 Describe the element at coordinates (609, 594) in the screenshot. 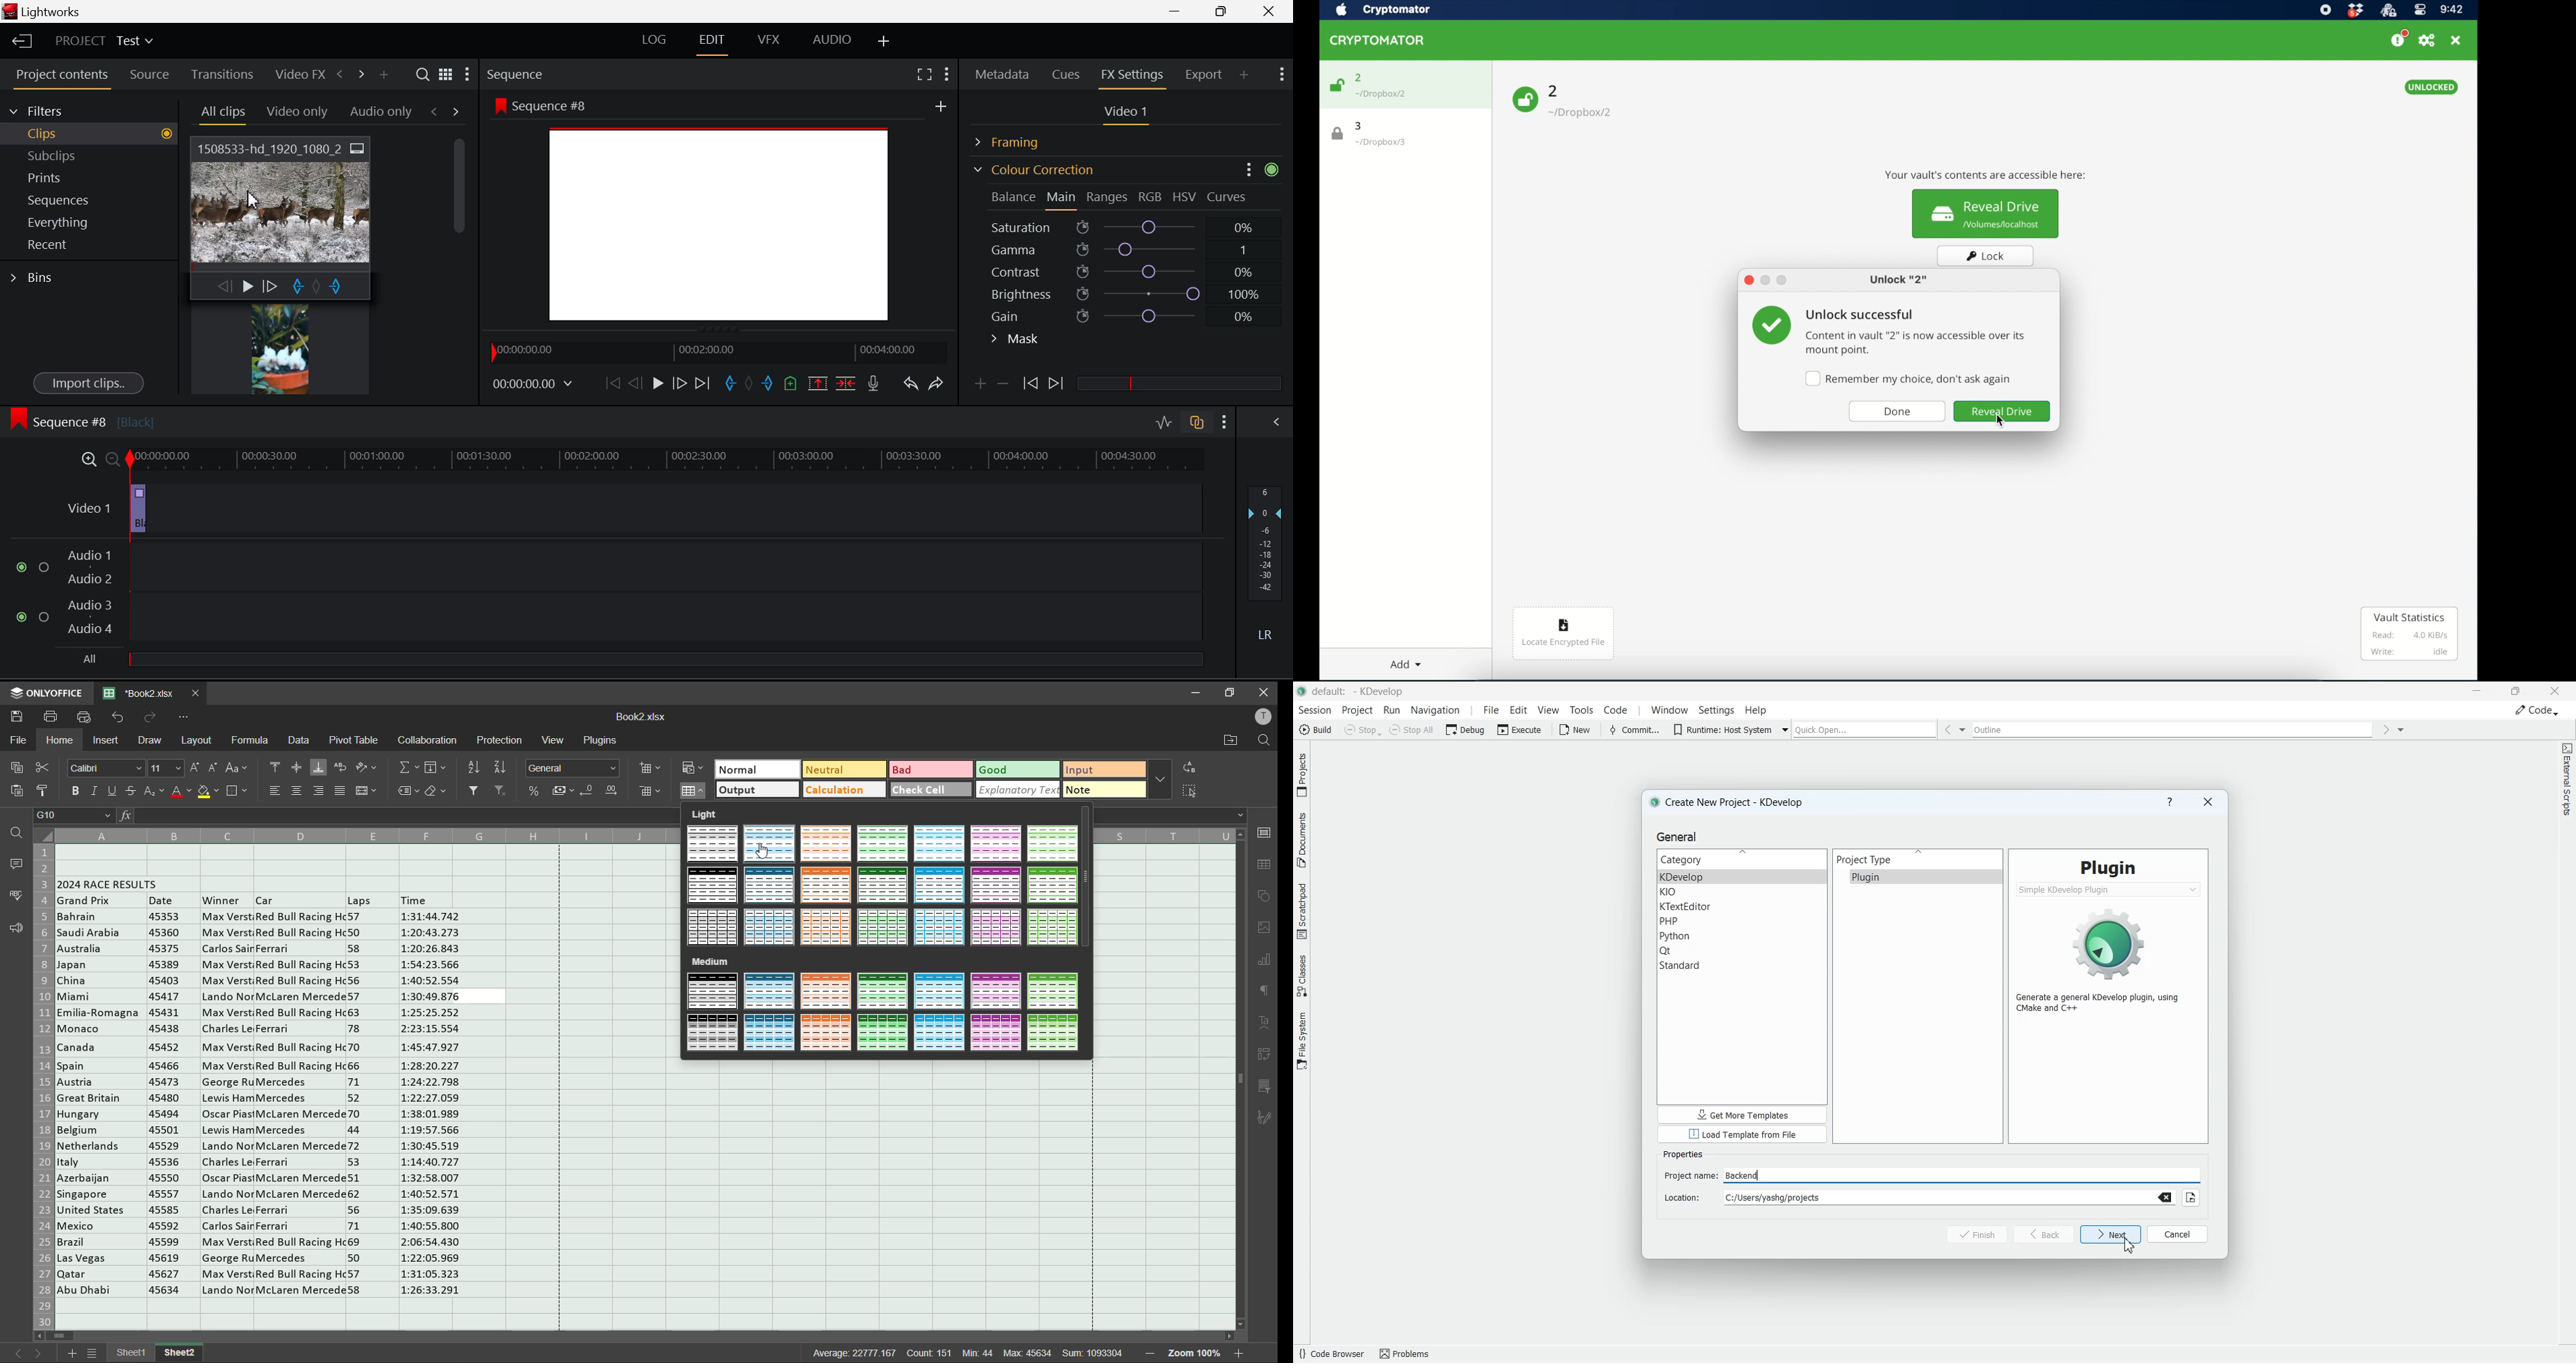

I see `Audio Input Fields` at that location.